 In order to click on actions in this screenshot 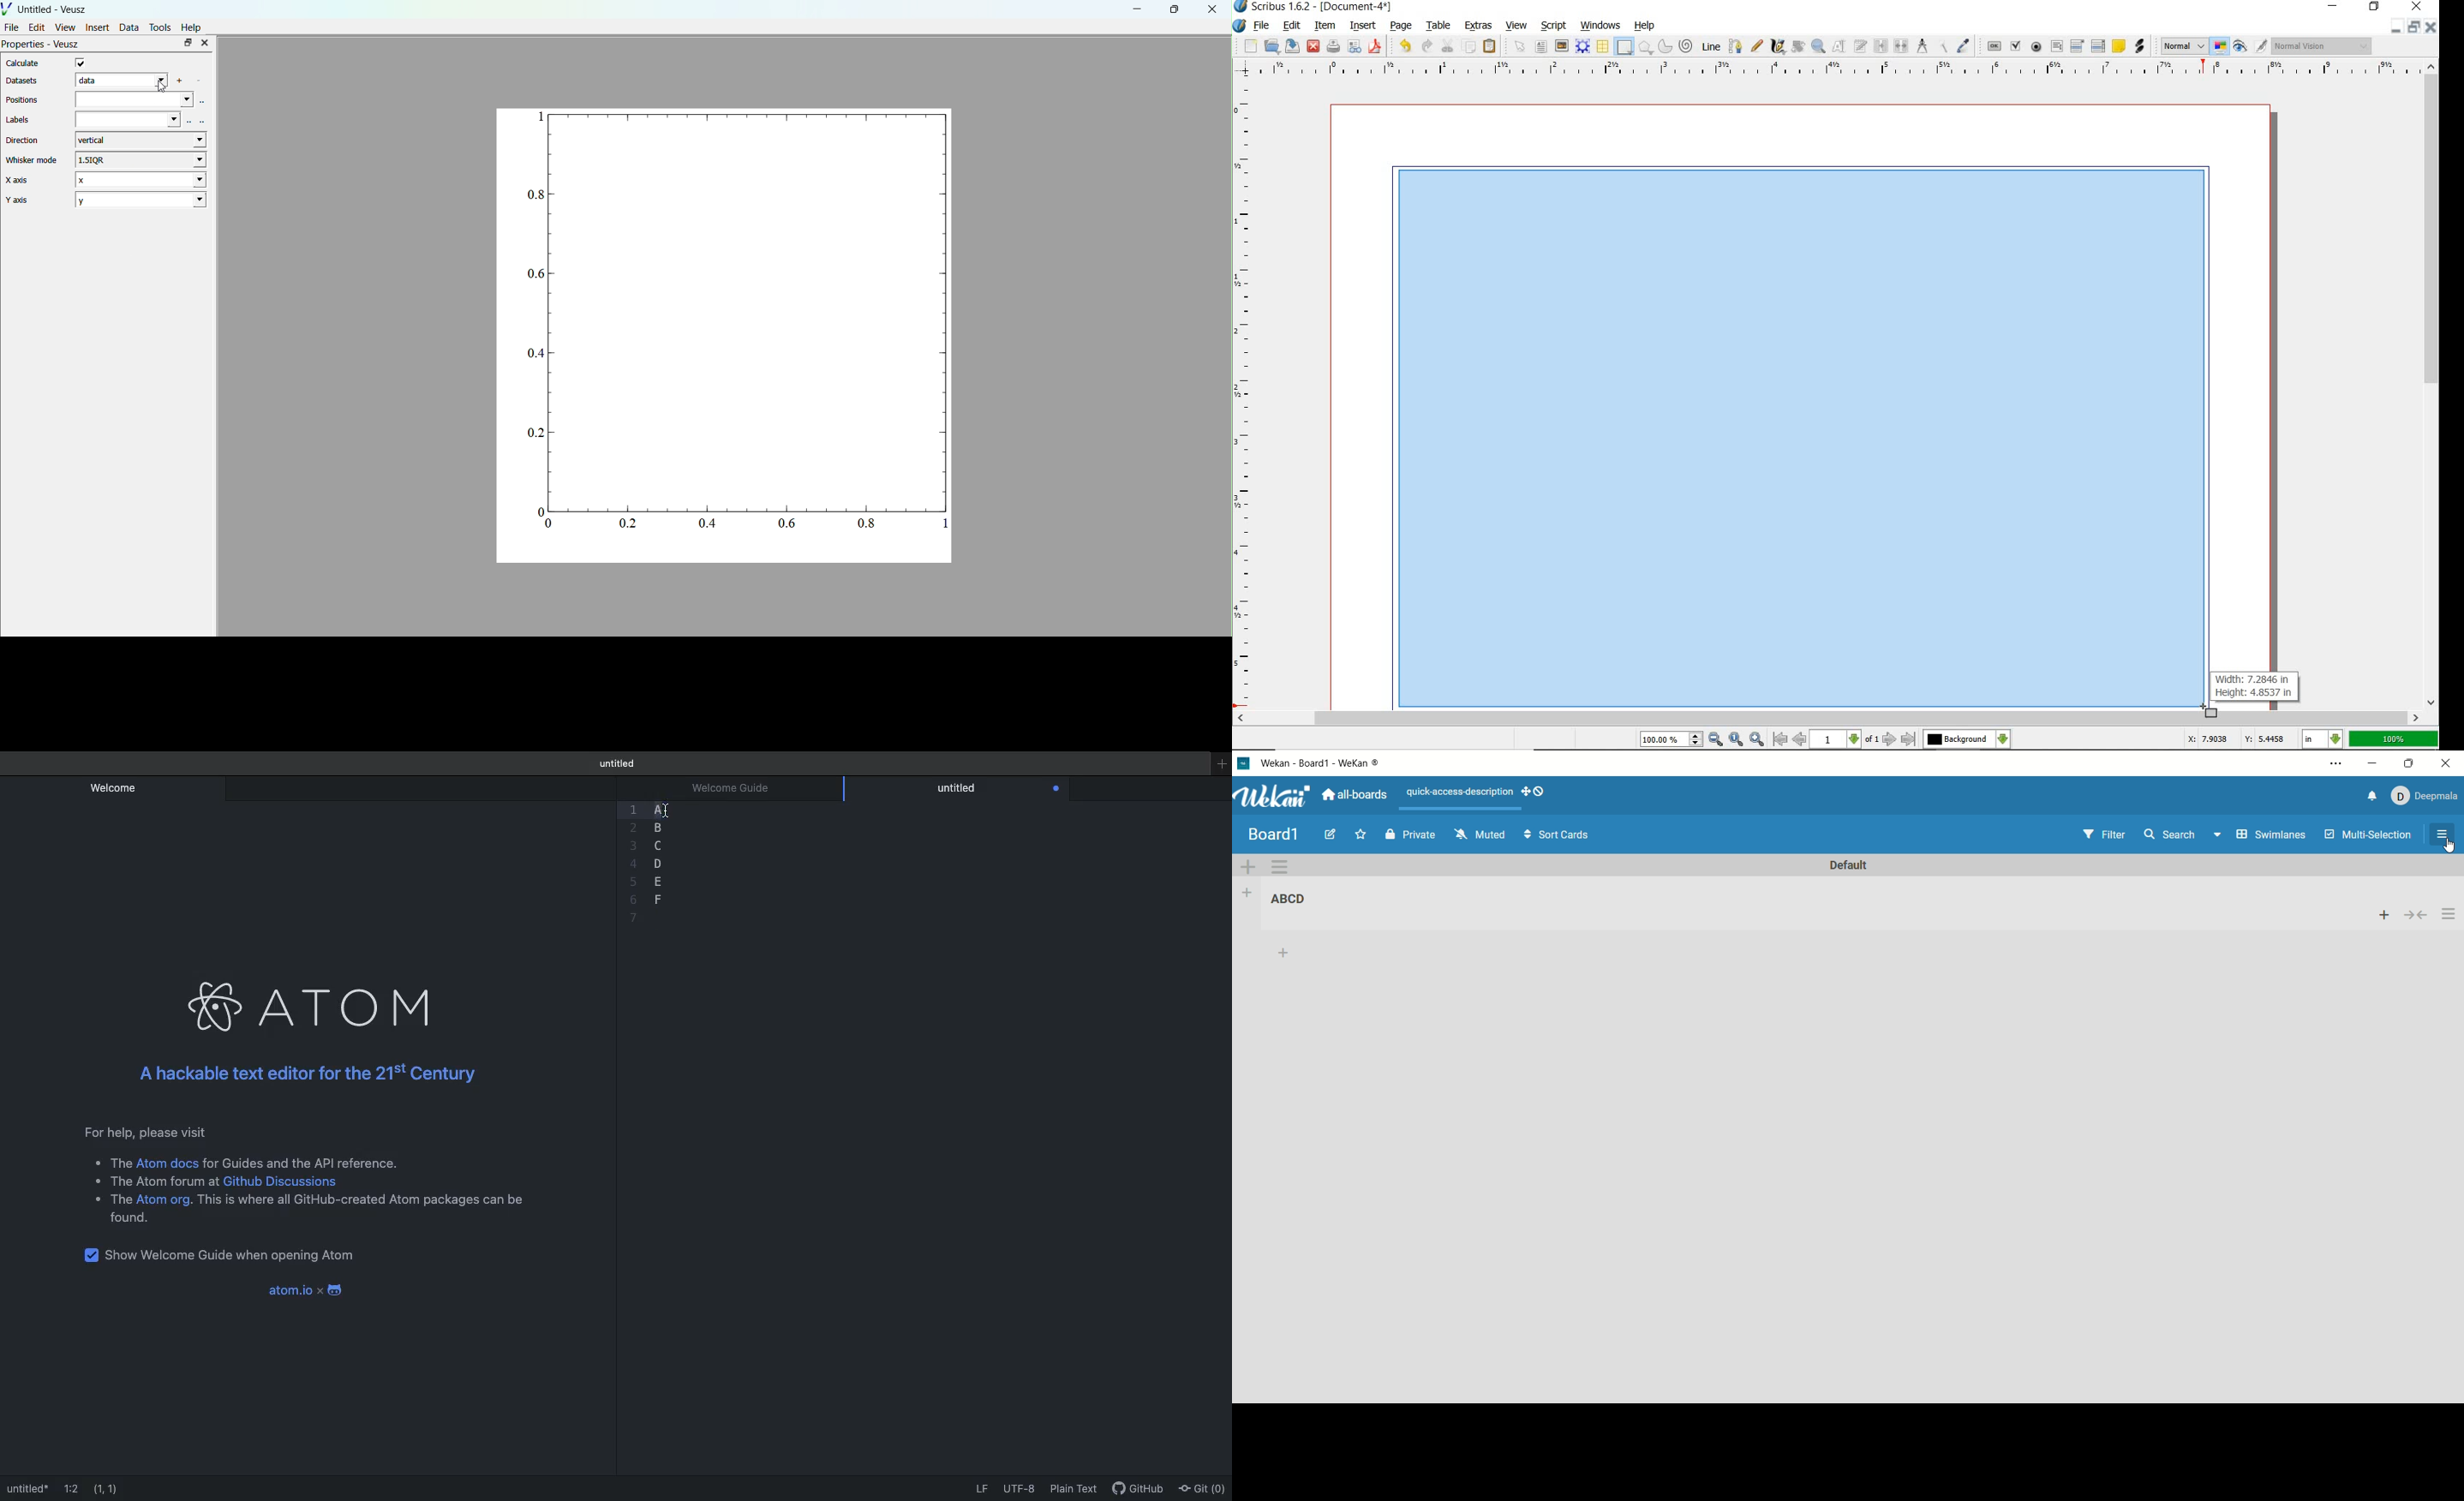, I will do `click(2448, 915)`.